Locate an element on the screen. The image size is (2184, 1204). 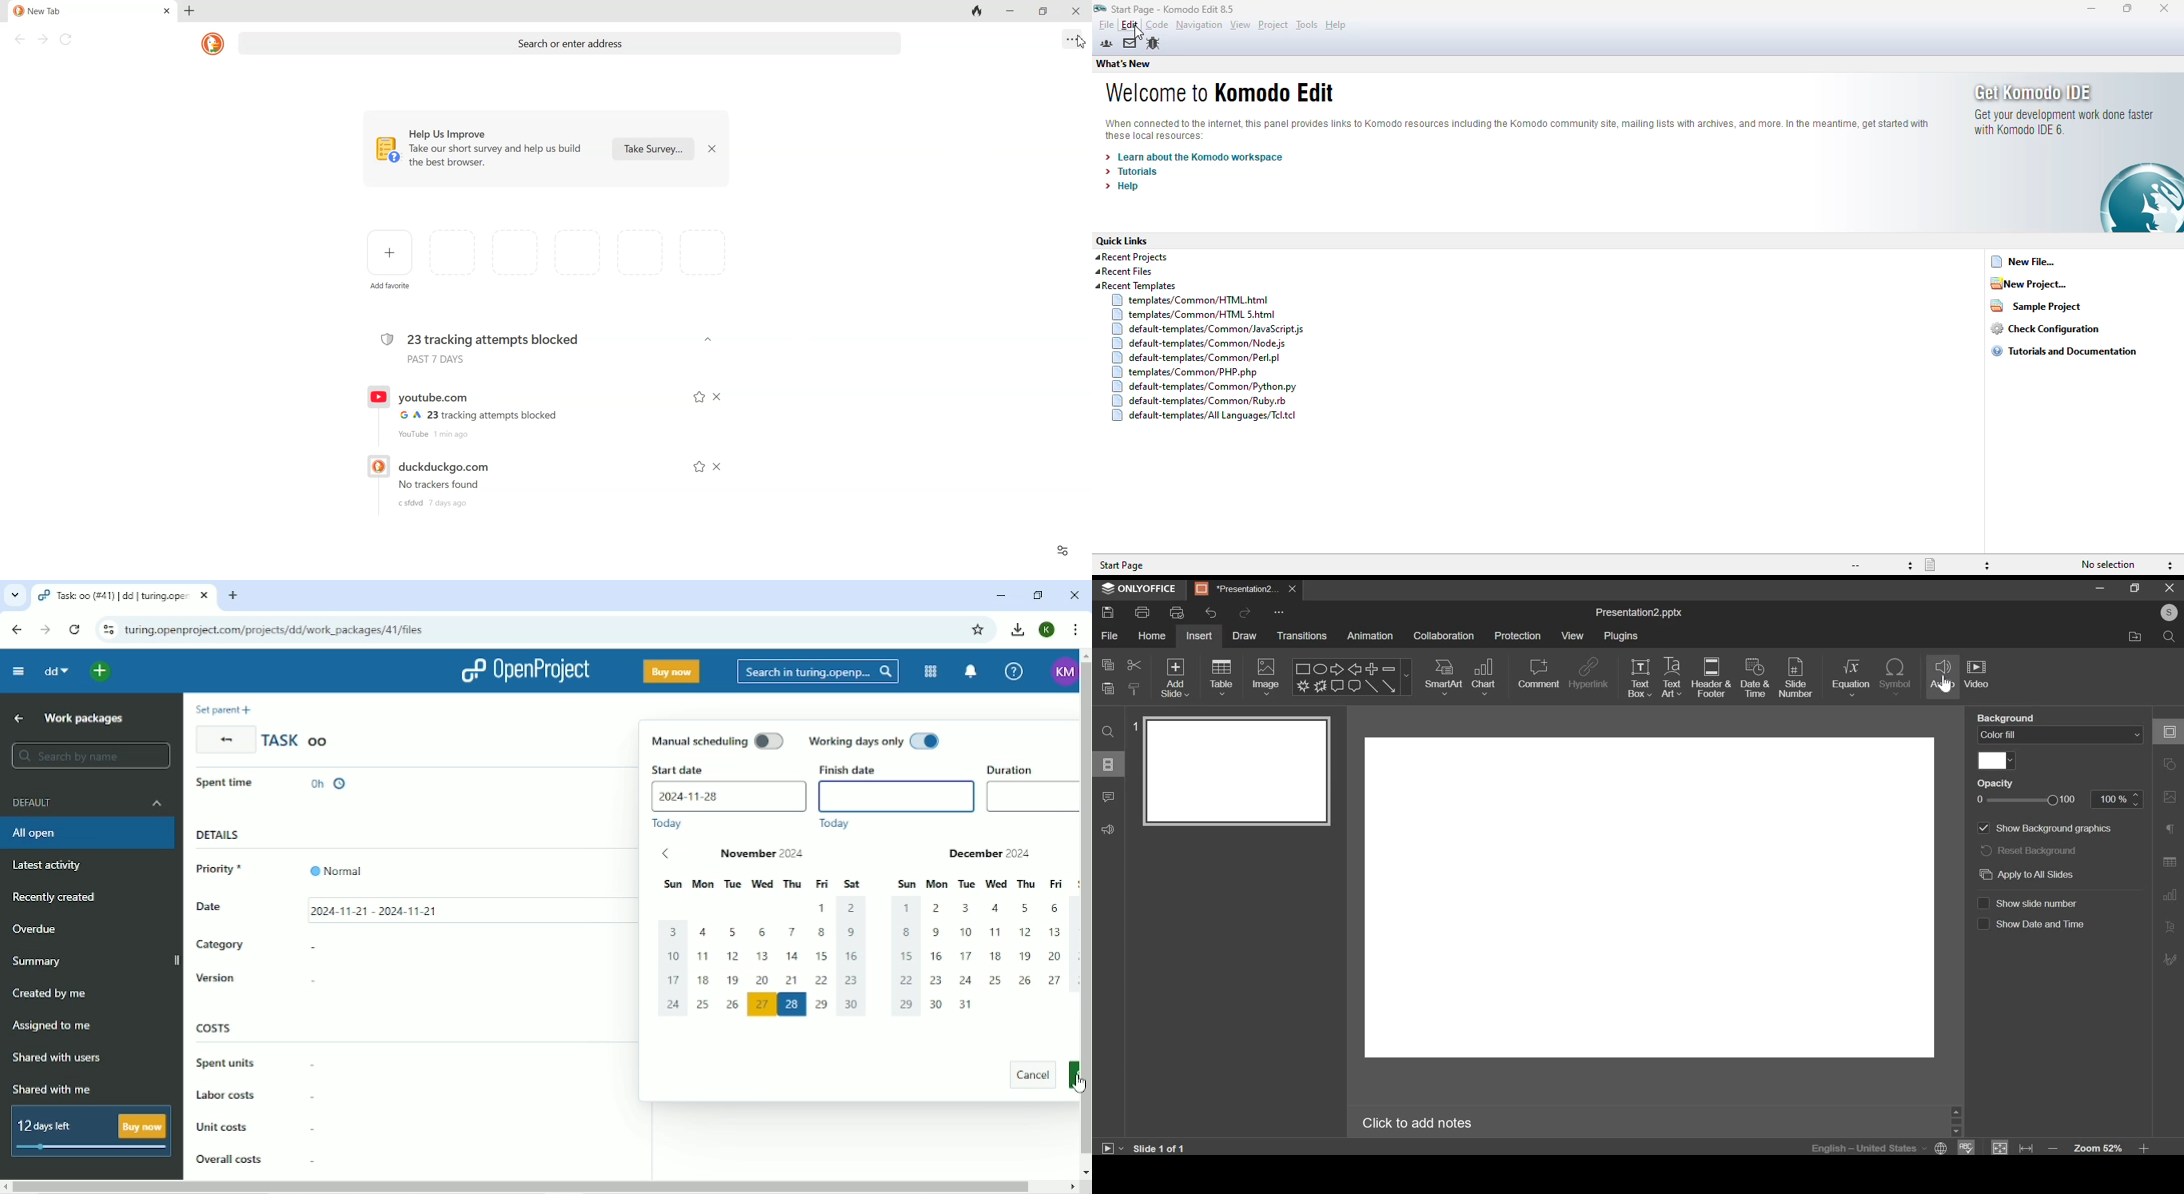
100% is located at coordinates (2109, 799).